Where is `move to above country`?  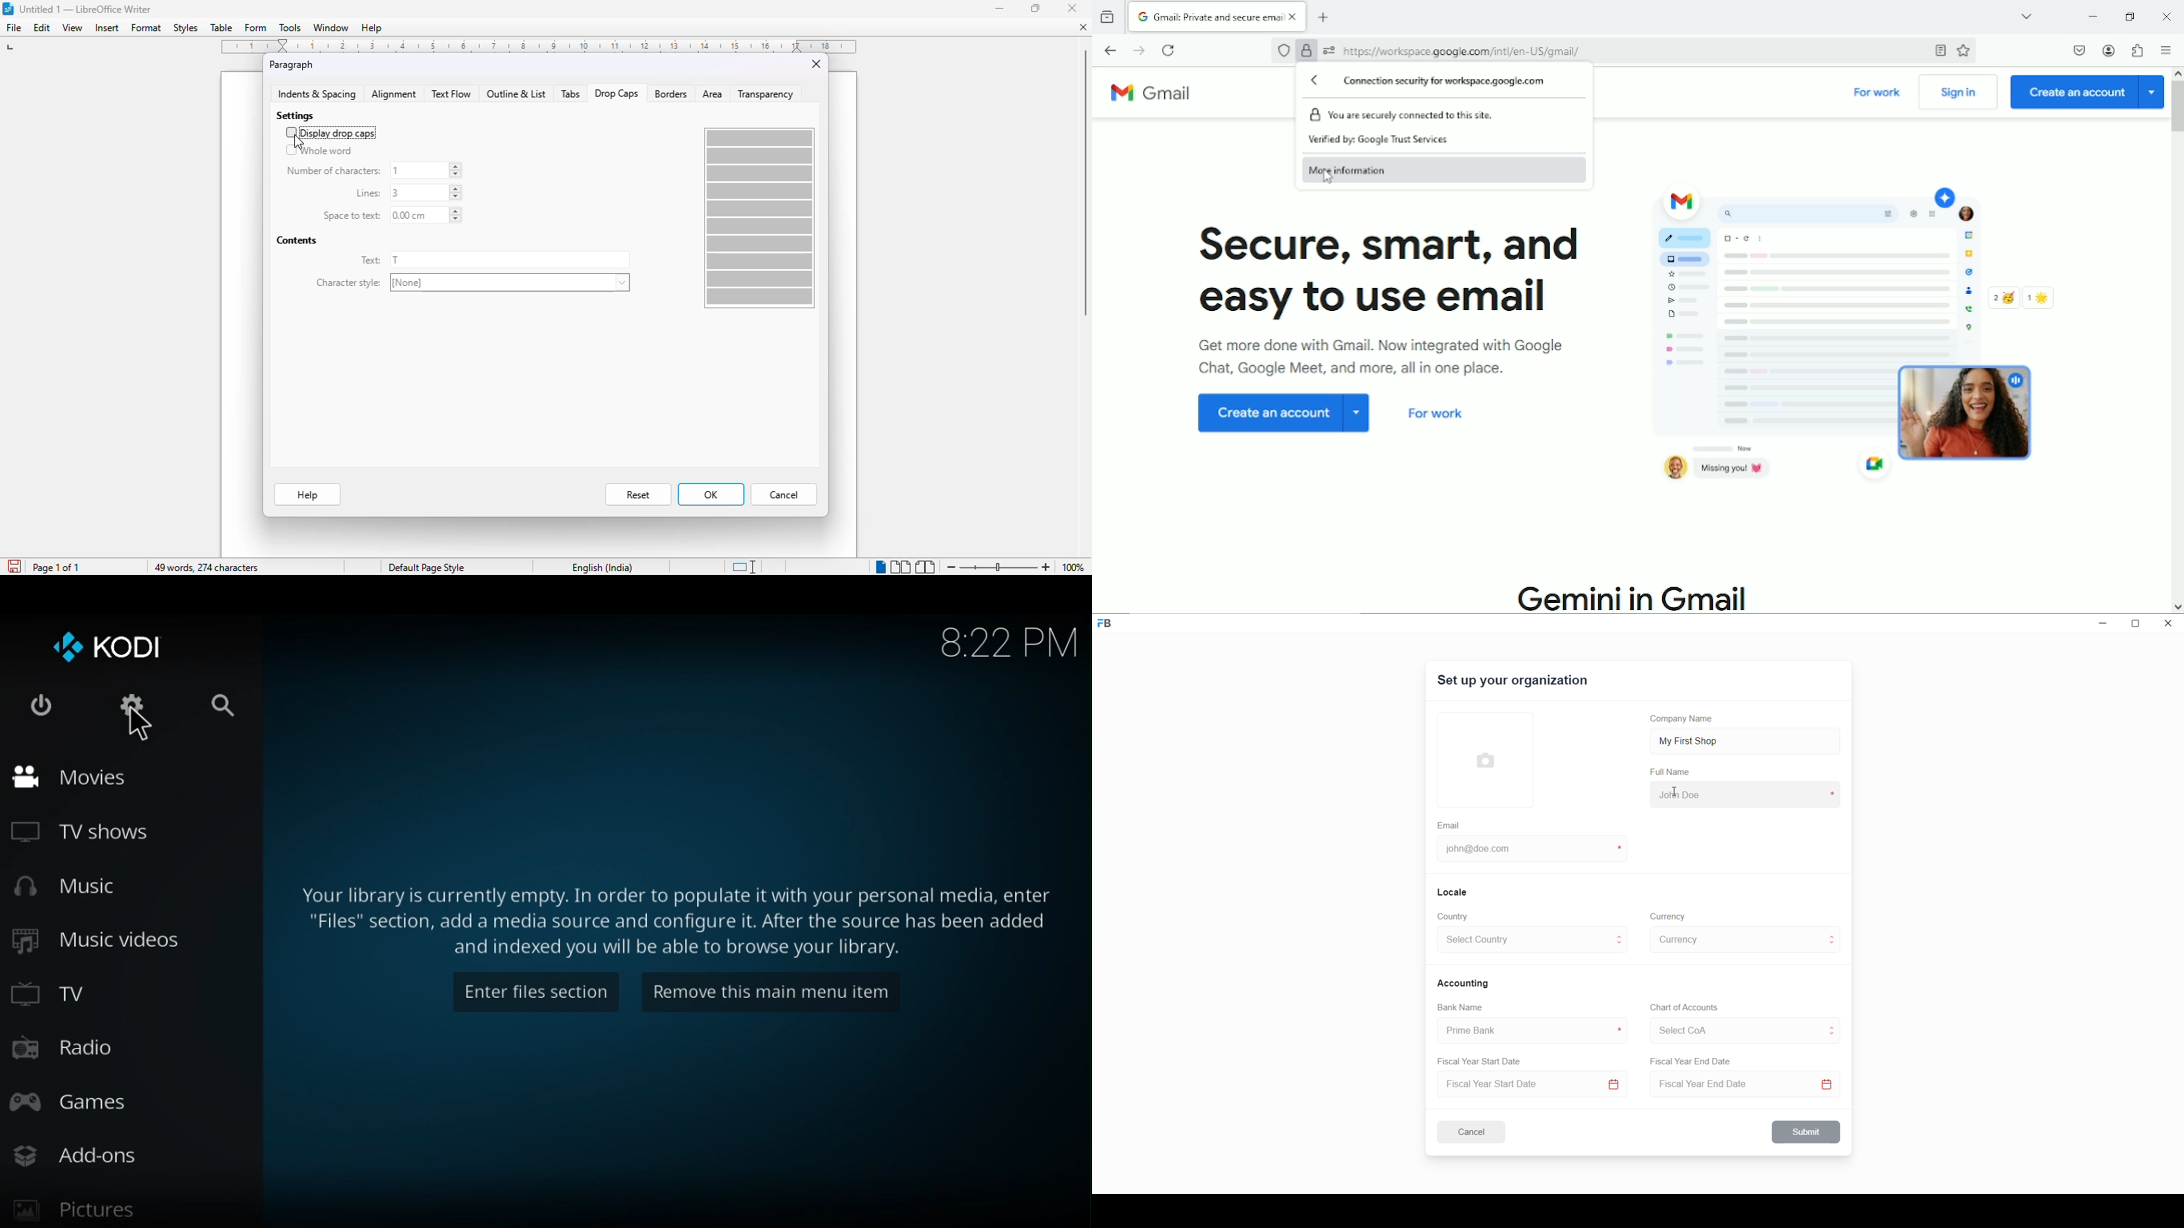
move to above country is located at coordinates (1621, 936).